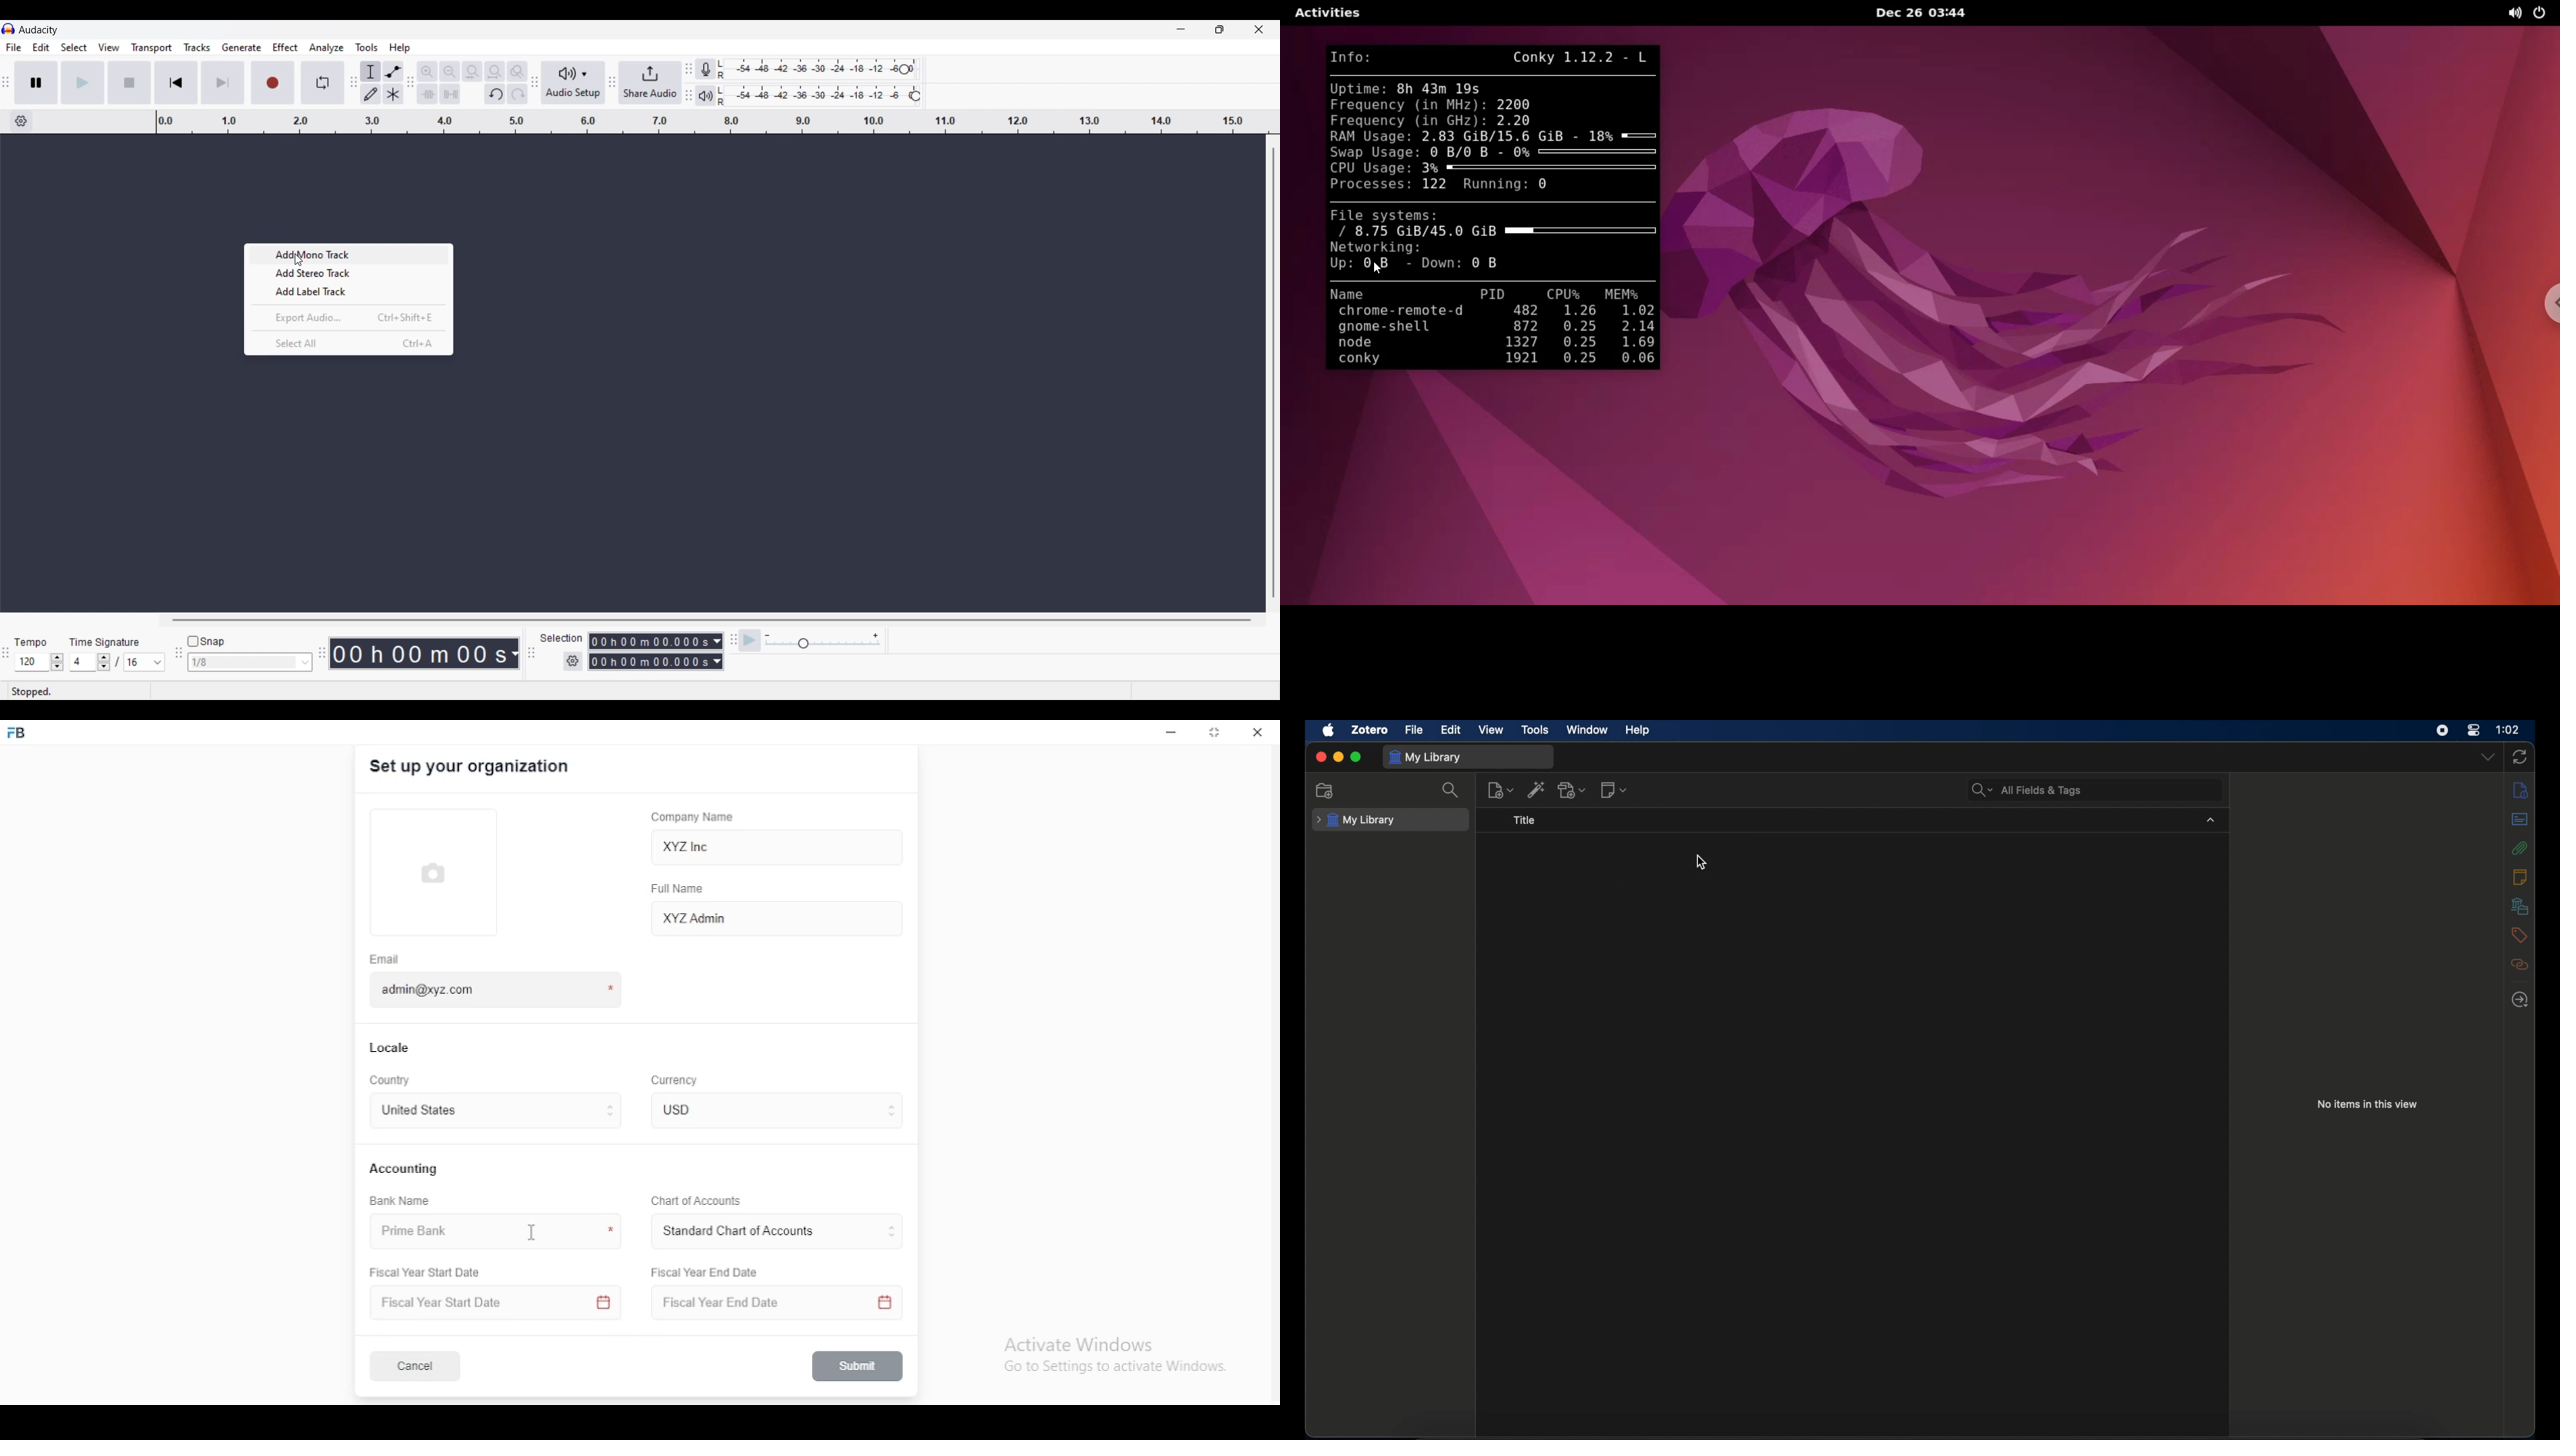 The width and height of the screenshot is (2576, 1456). What do you see at coordinates (1356, 757) in the screenshot?
I see `maximize` at bounding box center [1356, 757].